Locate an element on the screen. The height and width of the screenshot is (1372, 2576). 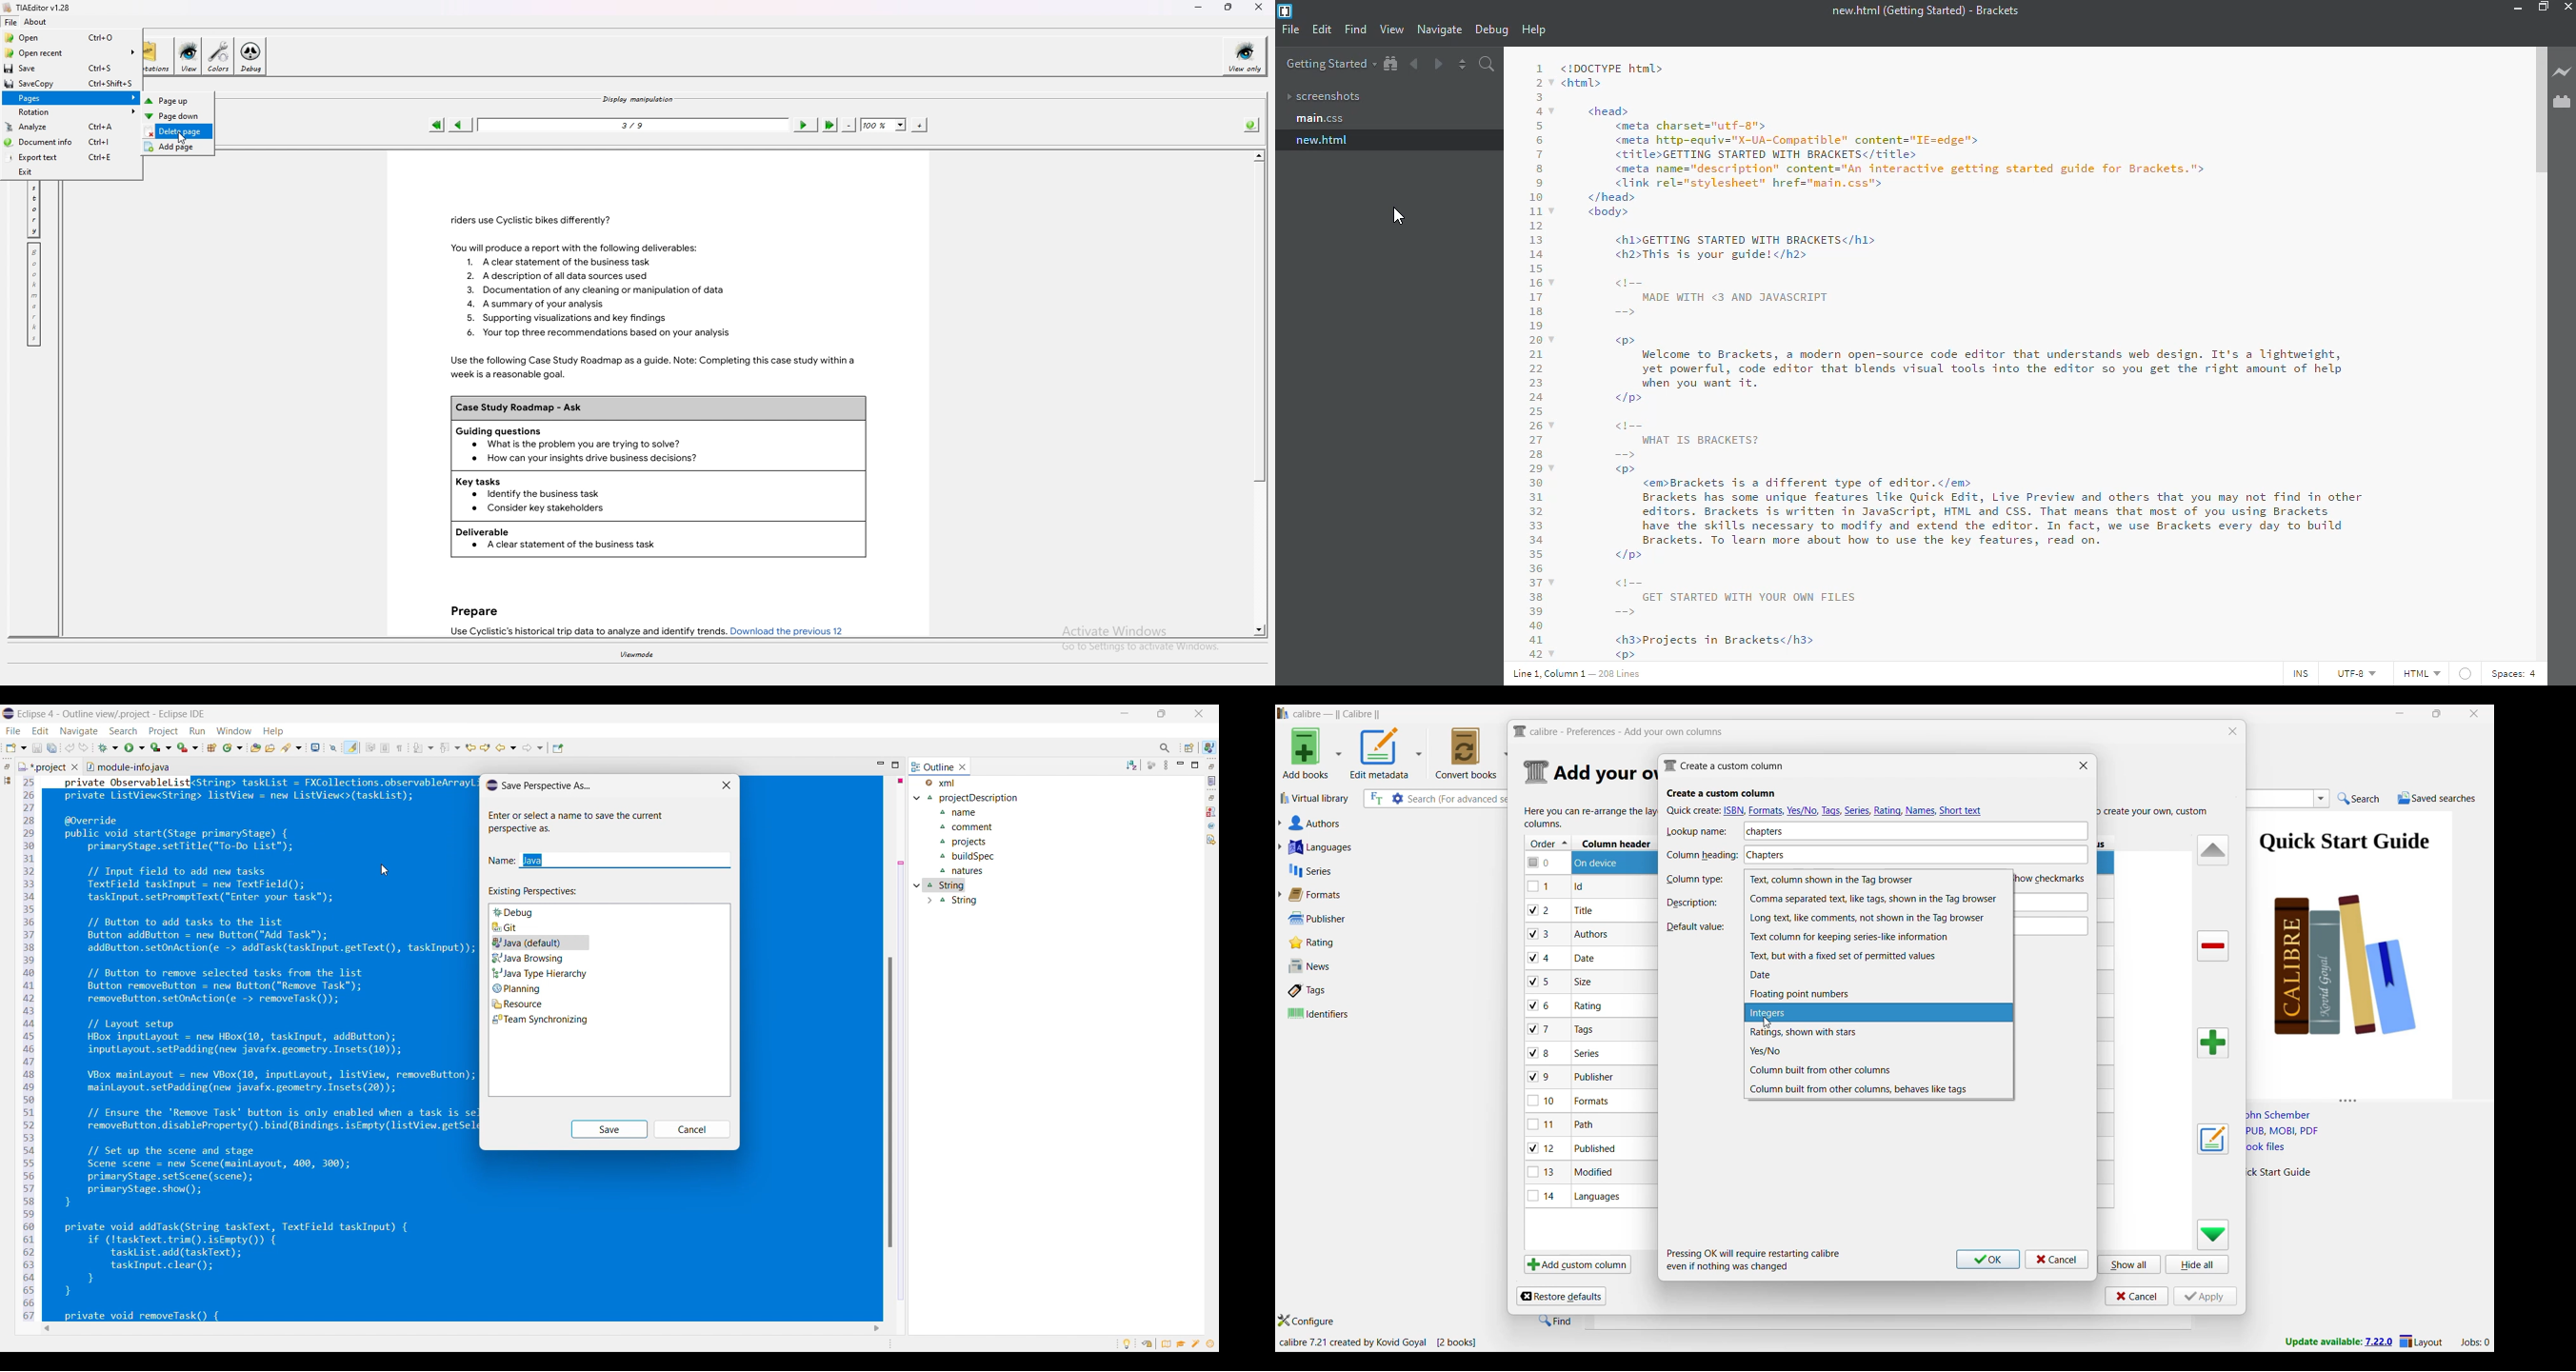
Move row up is located at coordinates (2213, 849).